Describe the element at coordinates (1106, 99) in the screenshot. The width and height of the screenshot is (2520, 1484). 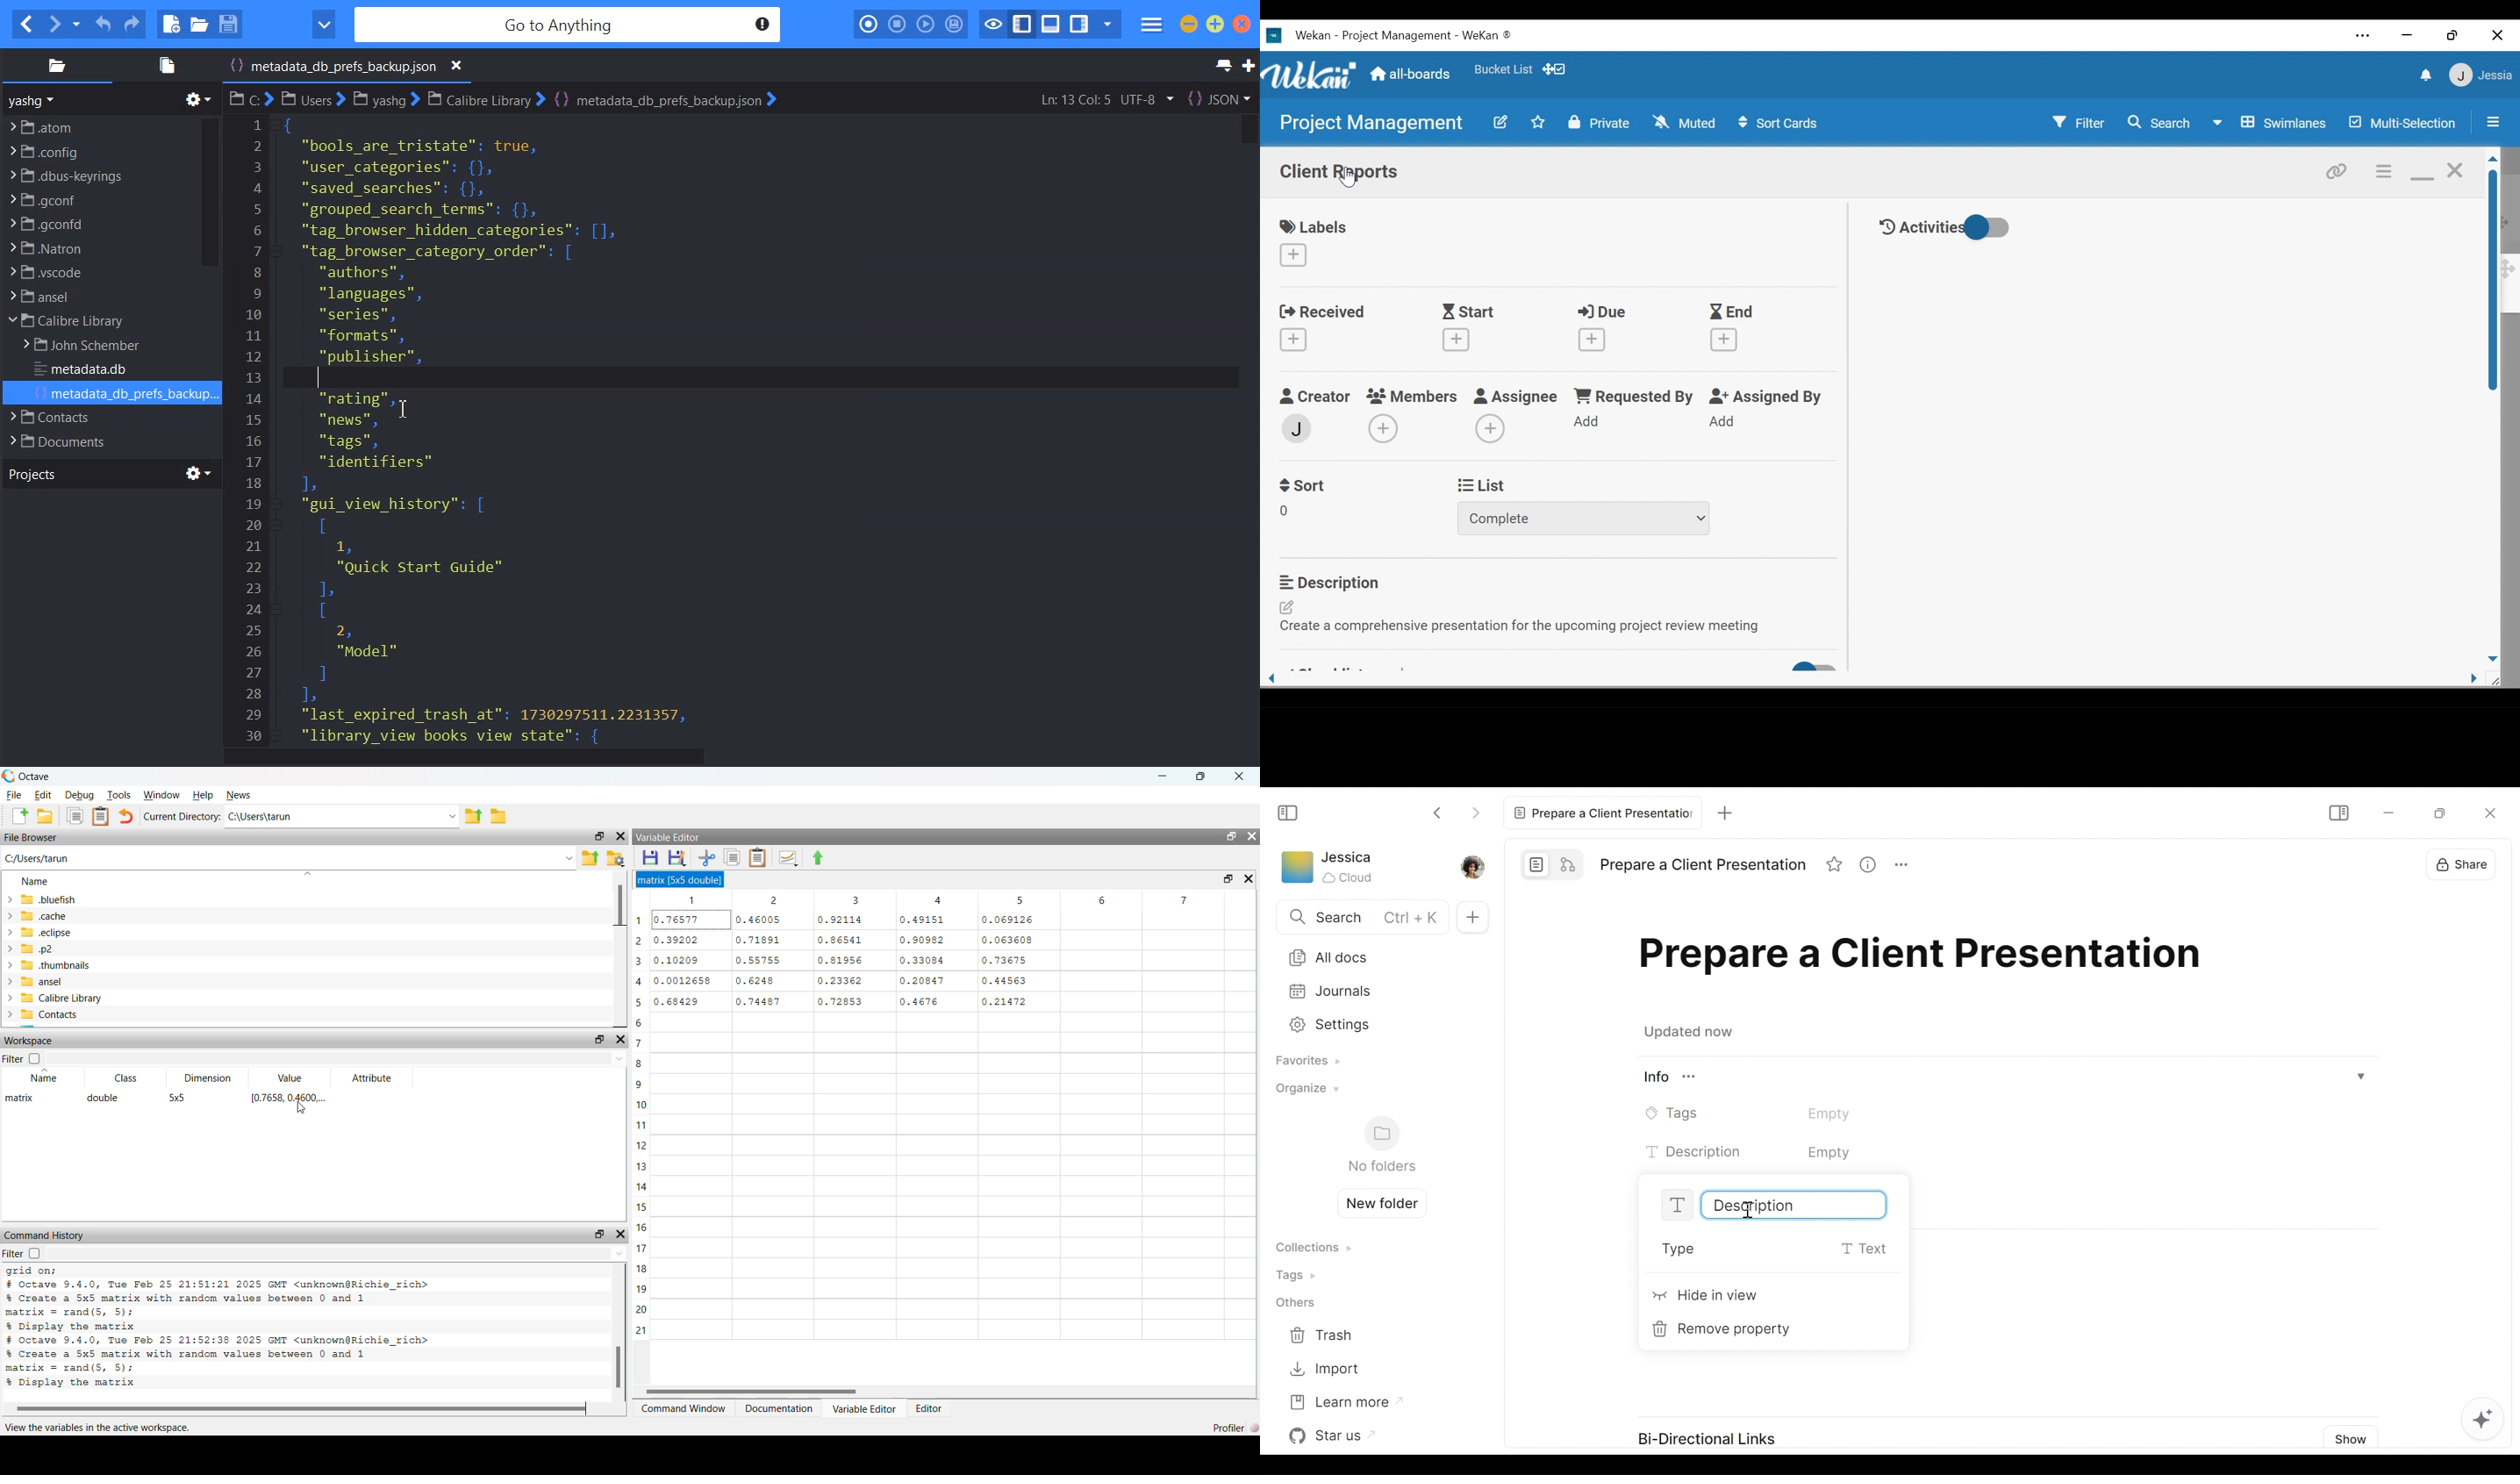
I see `Ln: 13 col:15 UTF-8` at that location.